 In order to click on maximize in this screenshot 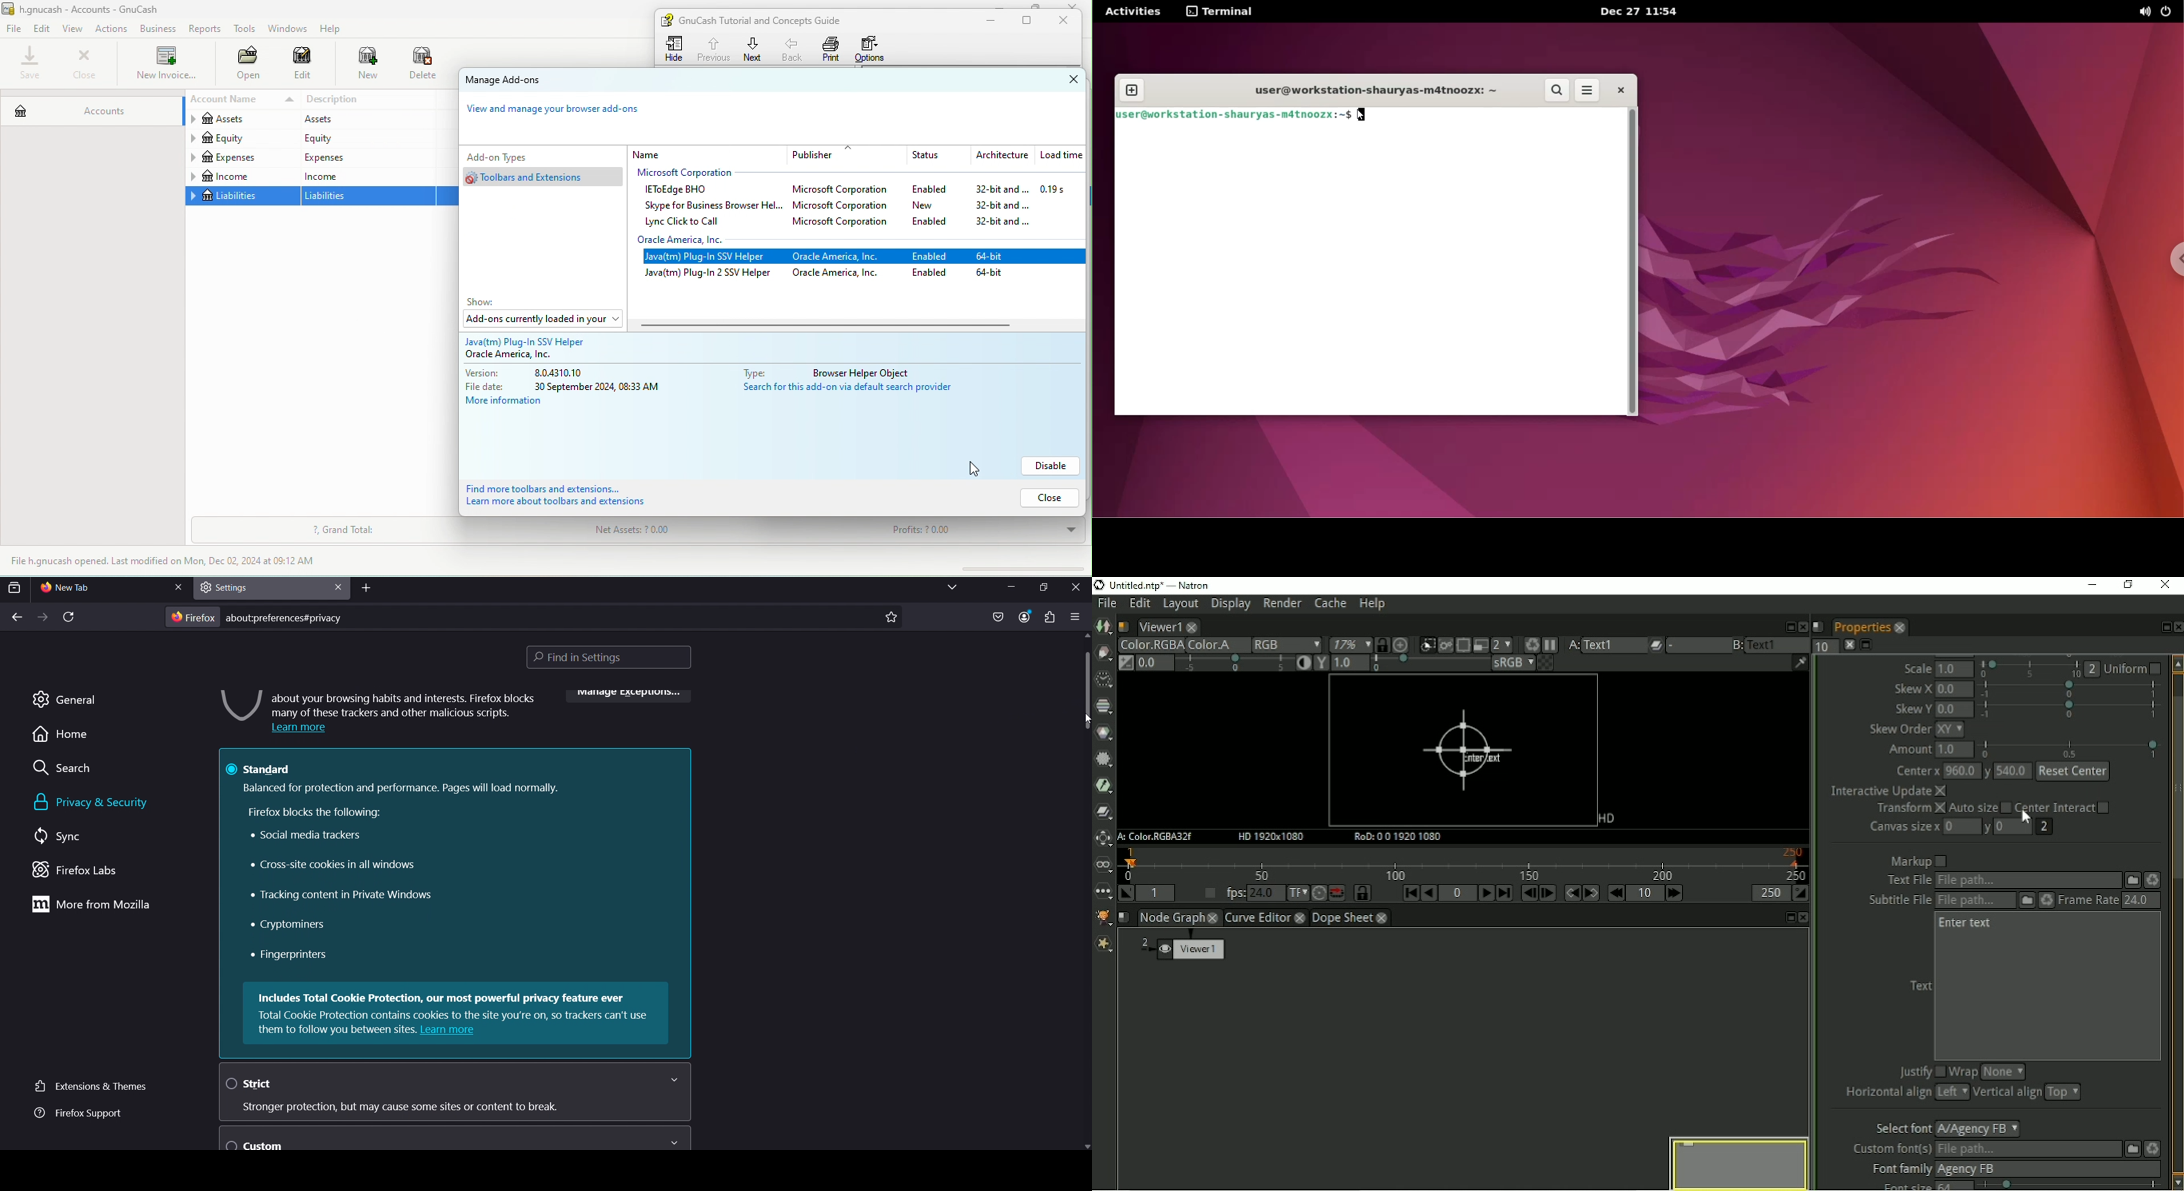, I will do `click(1033, 6)`.